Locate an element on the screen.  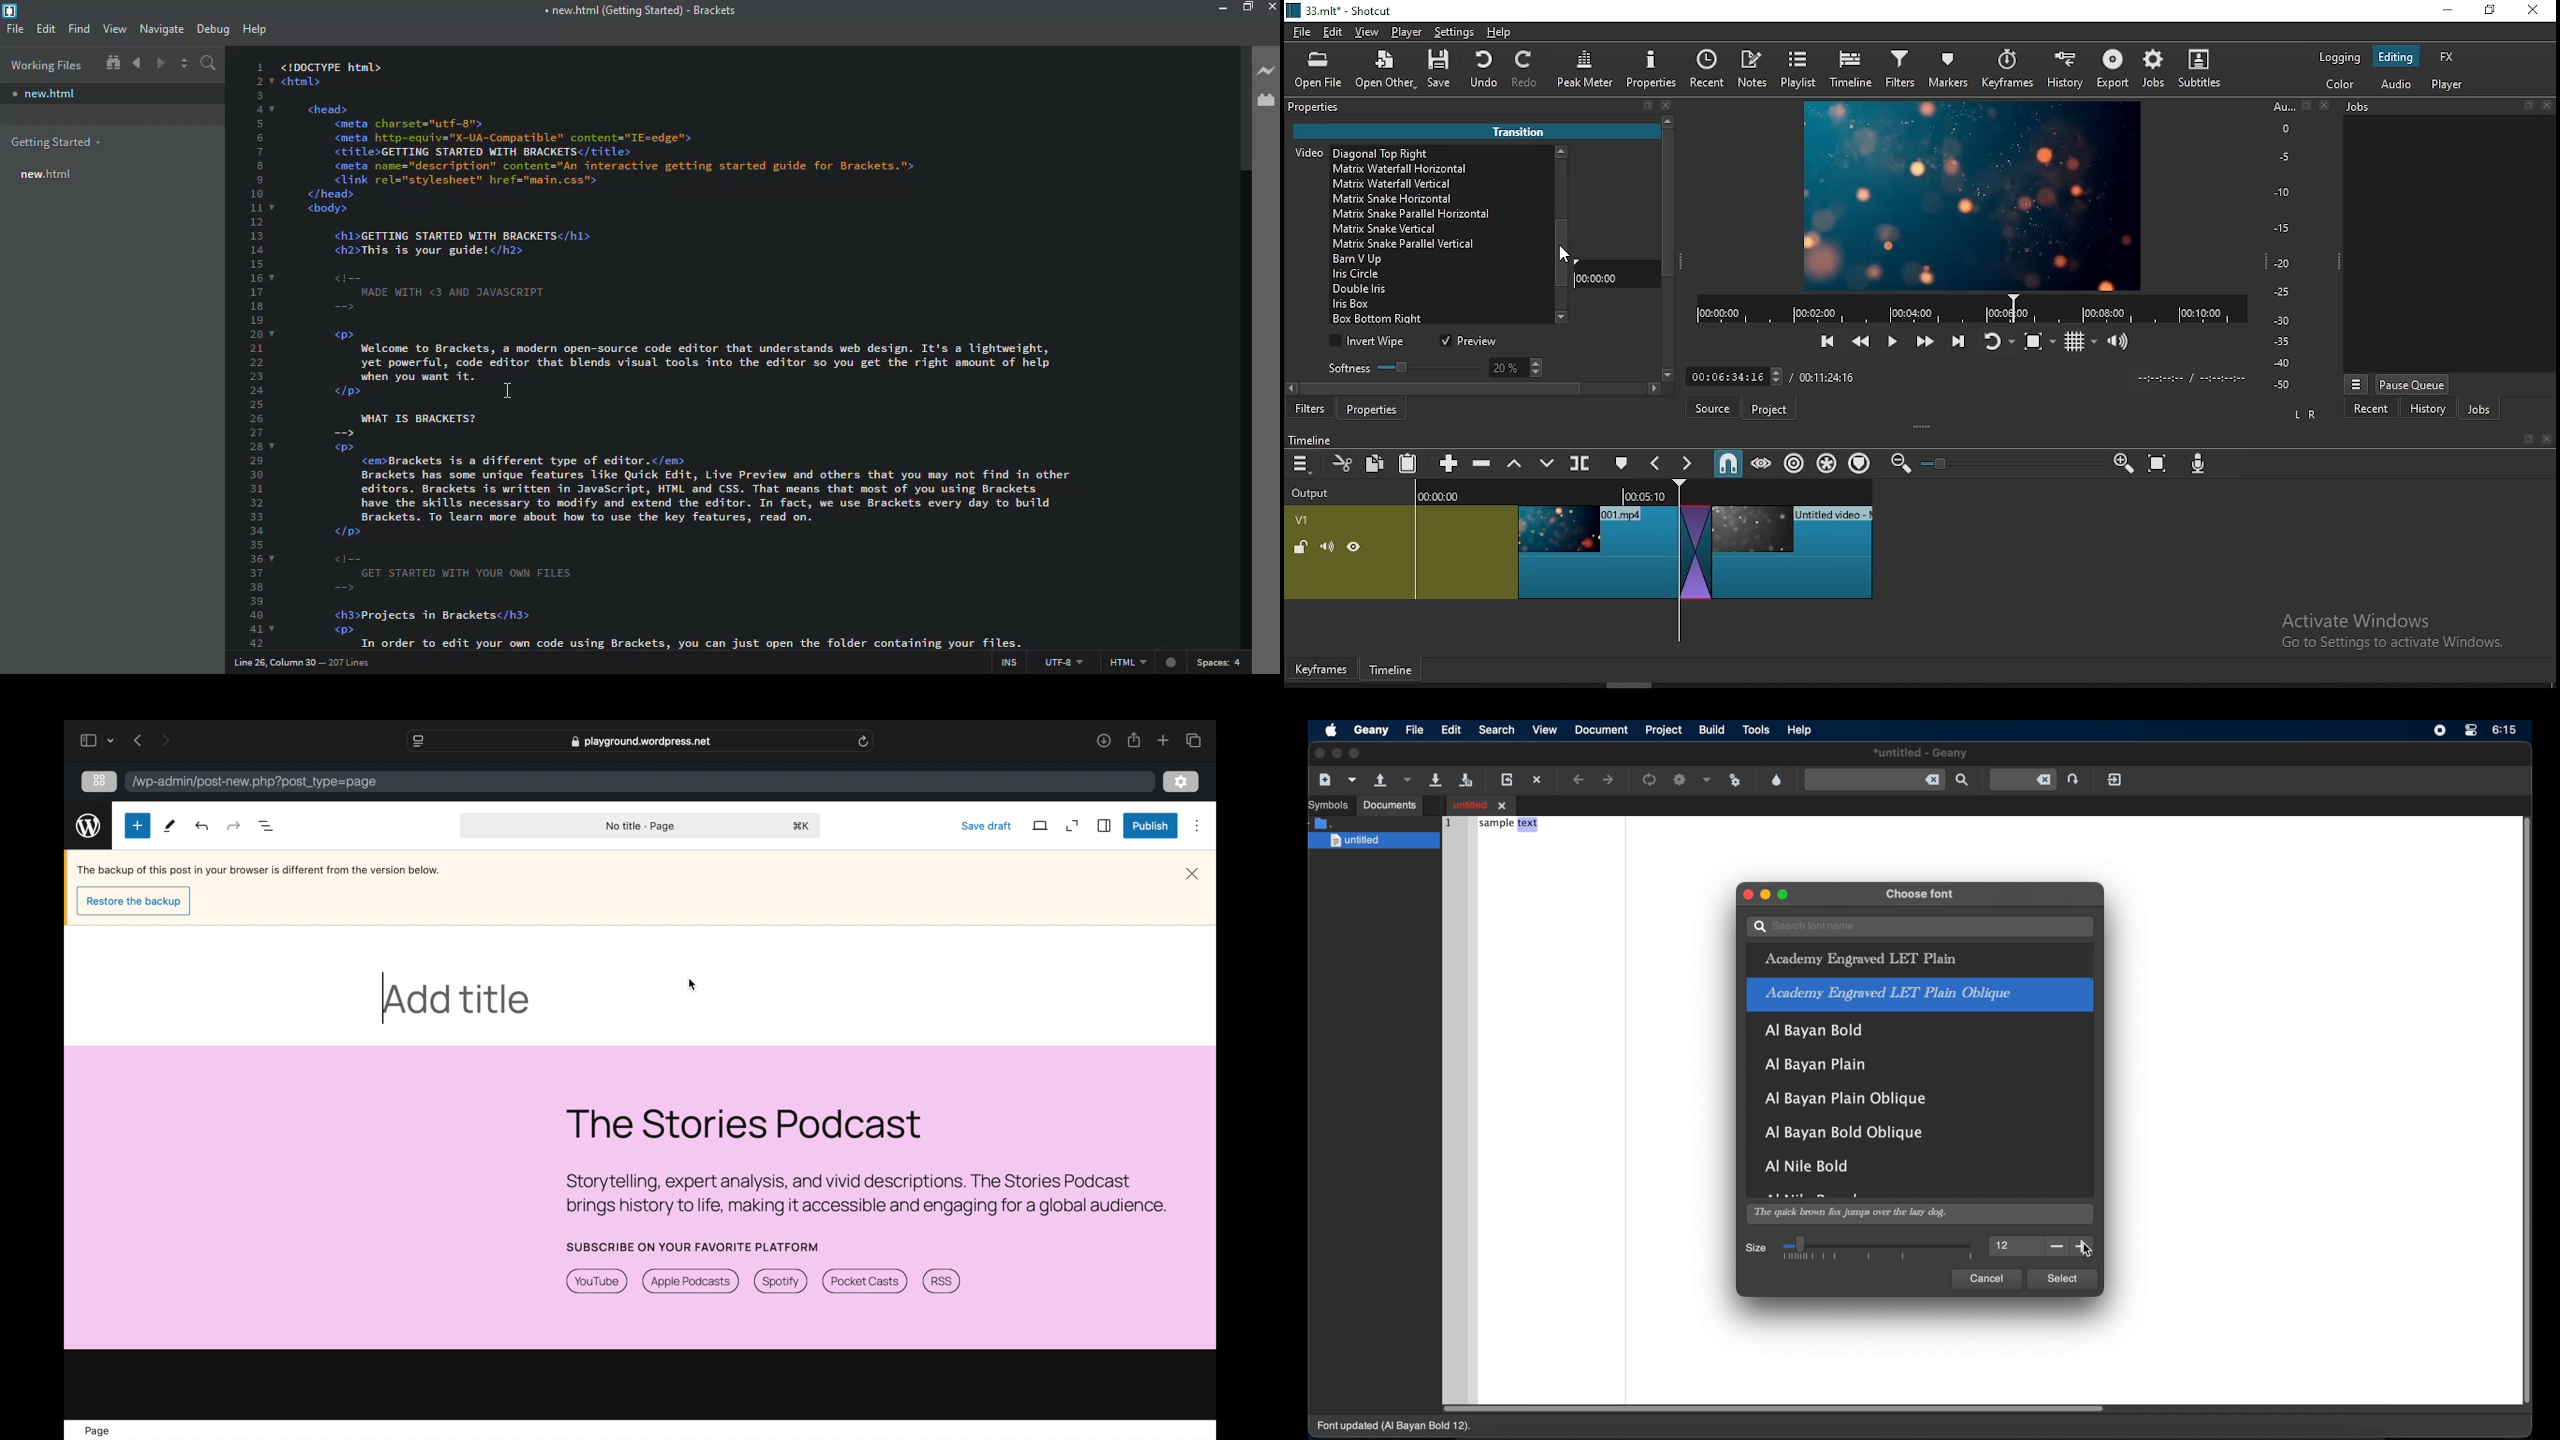
maximize is located at coordinates (1247, 7).